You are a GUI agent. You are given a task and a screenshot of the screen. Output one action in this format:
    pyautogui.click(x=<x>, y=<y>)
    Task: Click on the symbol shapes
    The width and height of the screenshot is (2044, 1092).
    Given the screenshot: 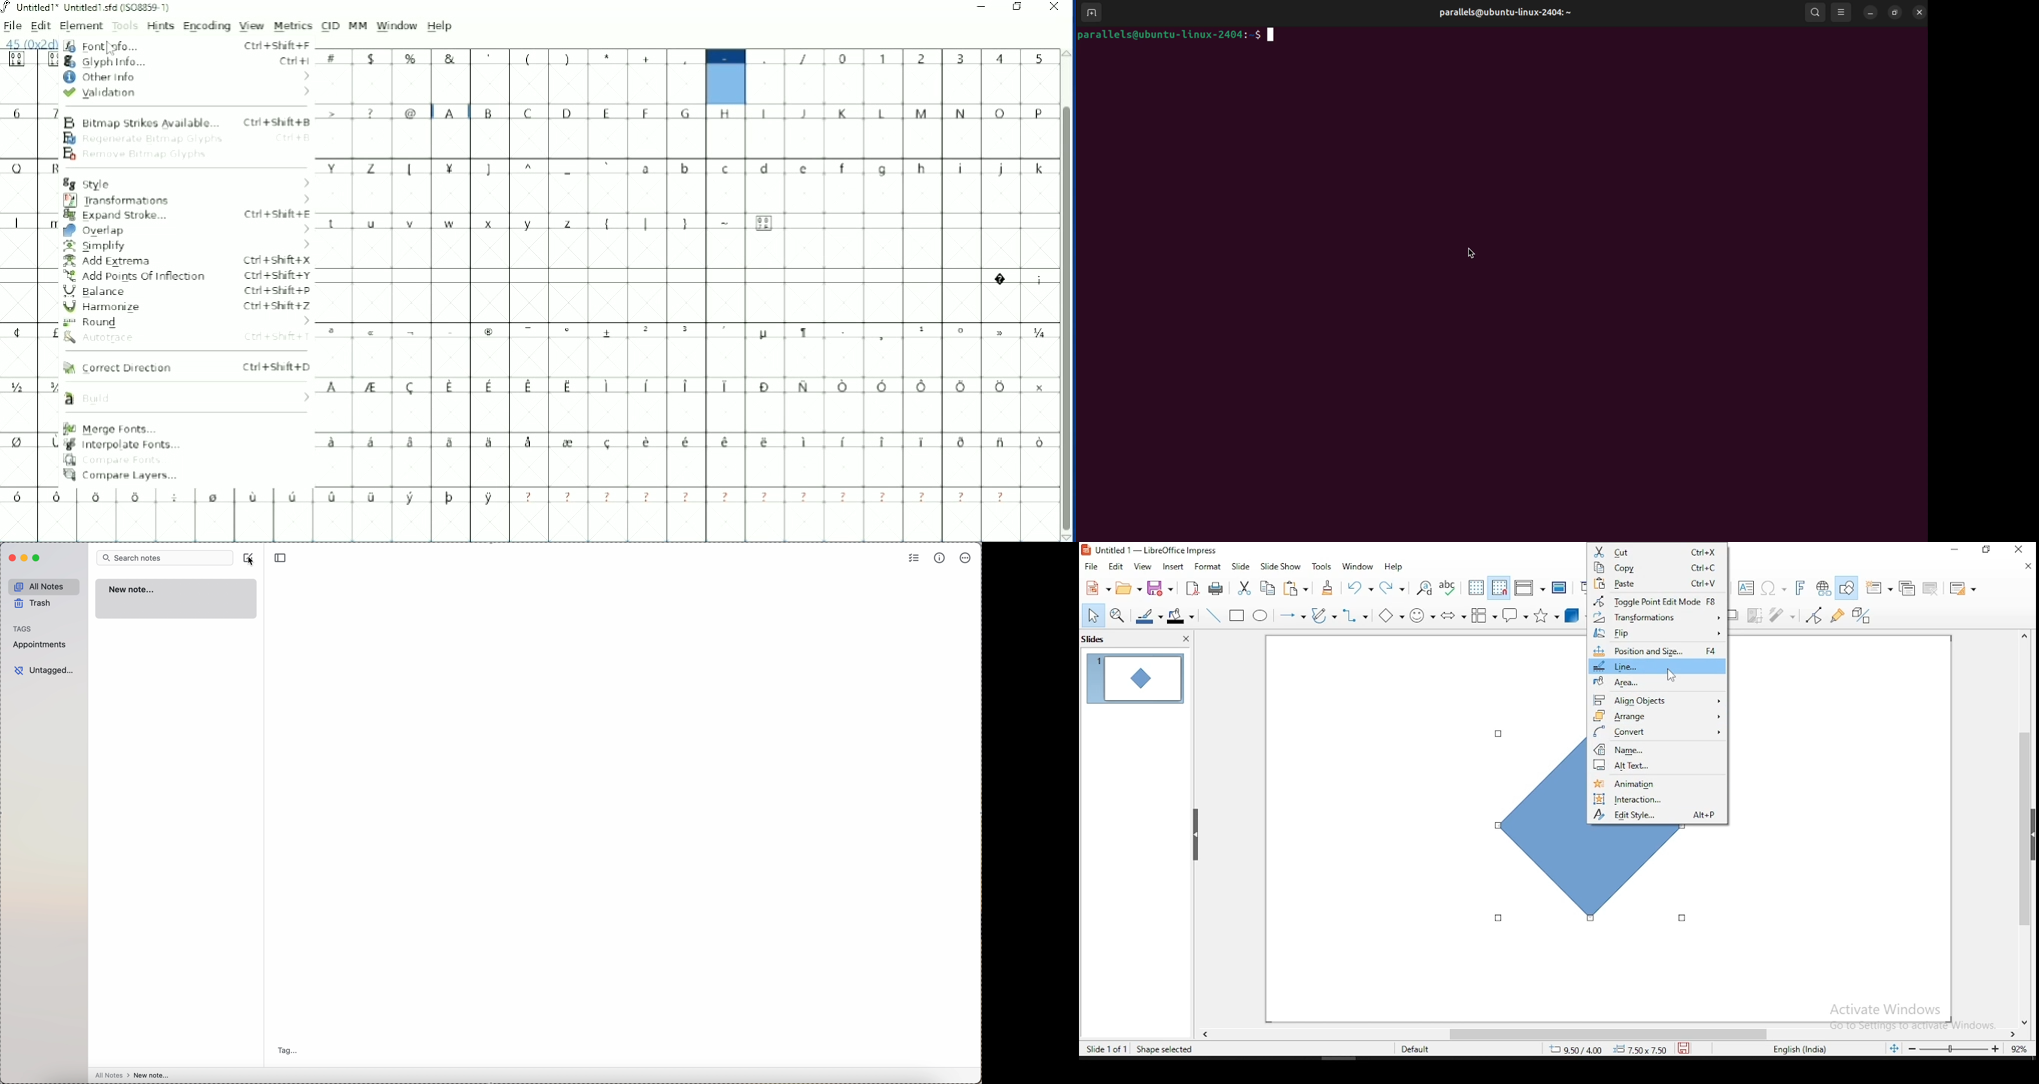 What is the action you would take?
    pyautogui.click(x=1425, y=617)
    